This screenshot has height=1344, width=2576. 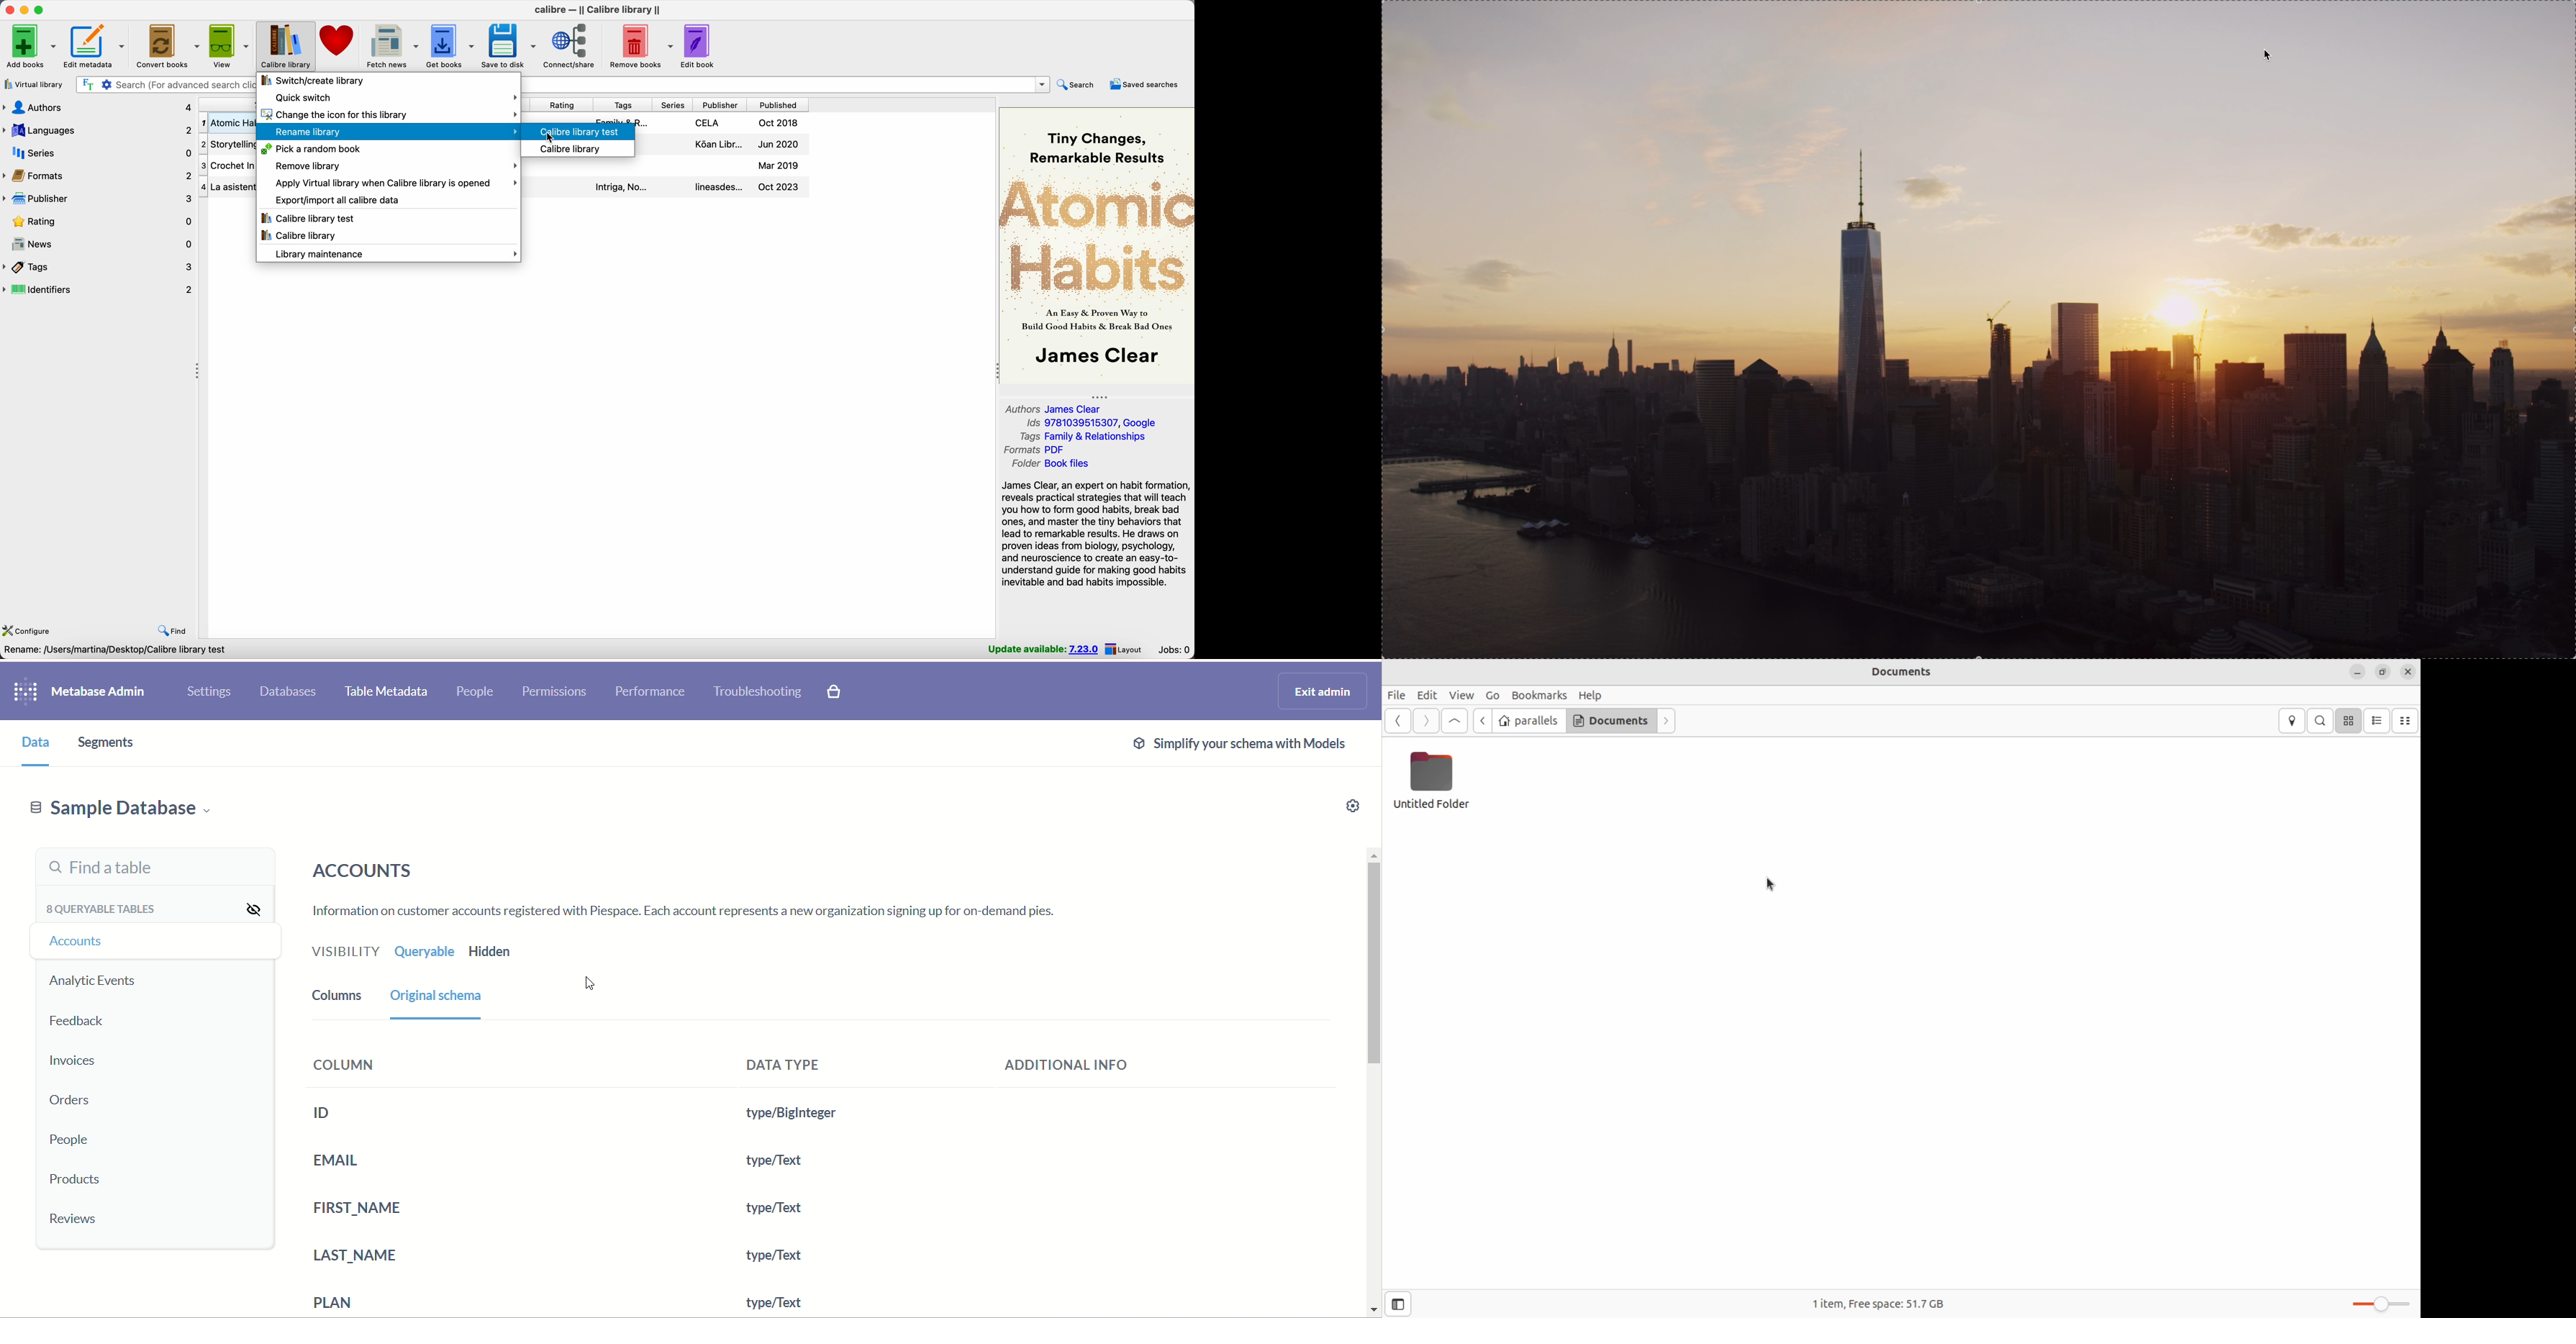 I want to click on type/Text, so click(x=773, y=1302).